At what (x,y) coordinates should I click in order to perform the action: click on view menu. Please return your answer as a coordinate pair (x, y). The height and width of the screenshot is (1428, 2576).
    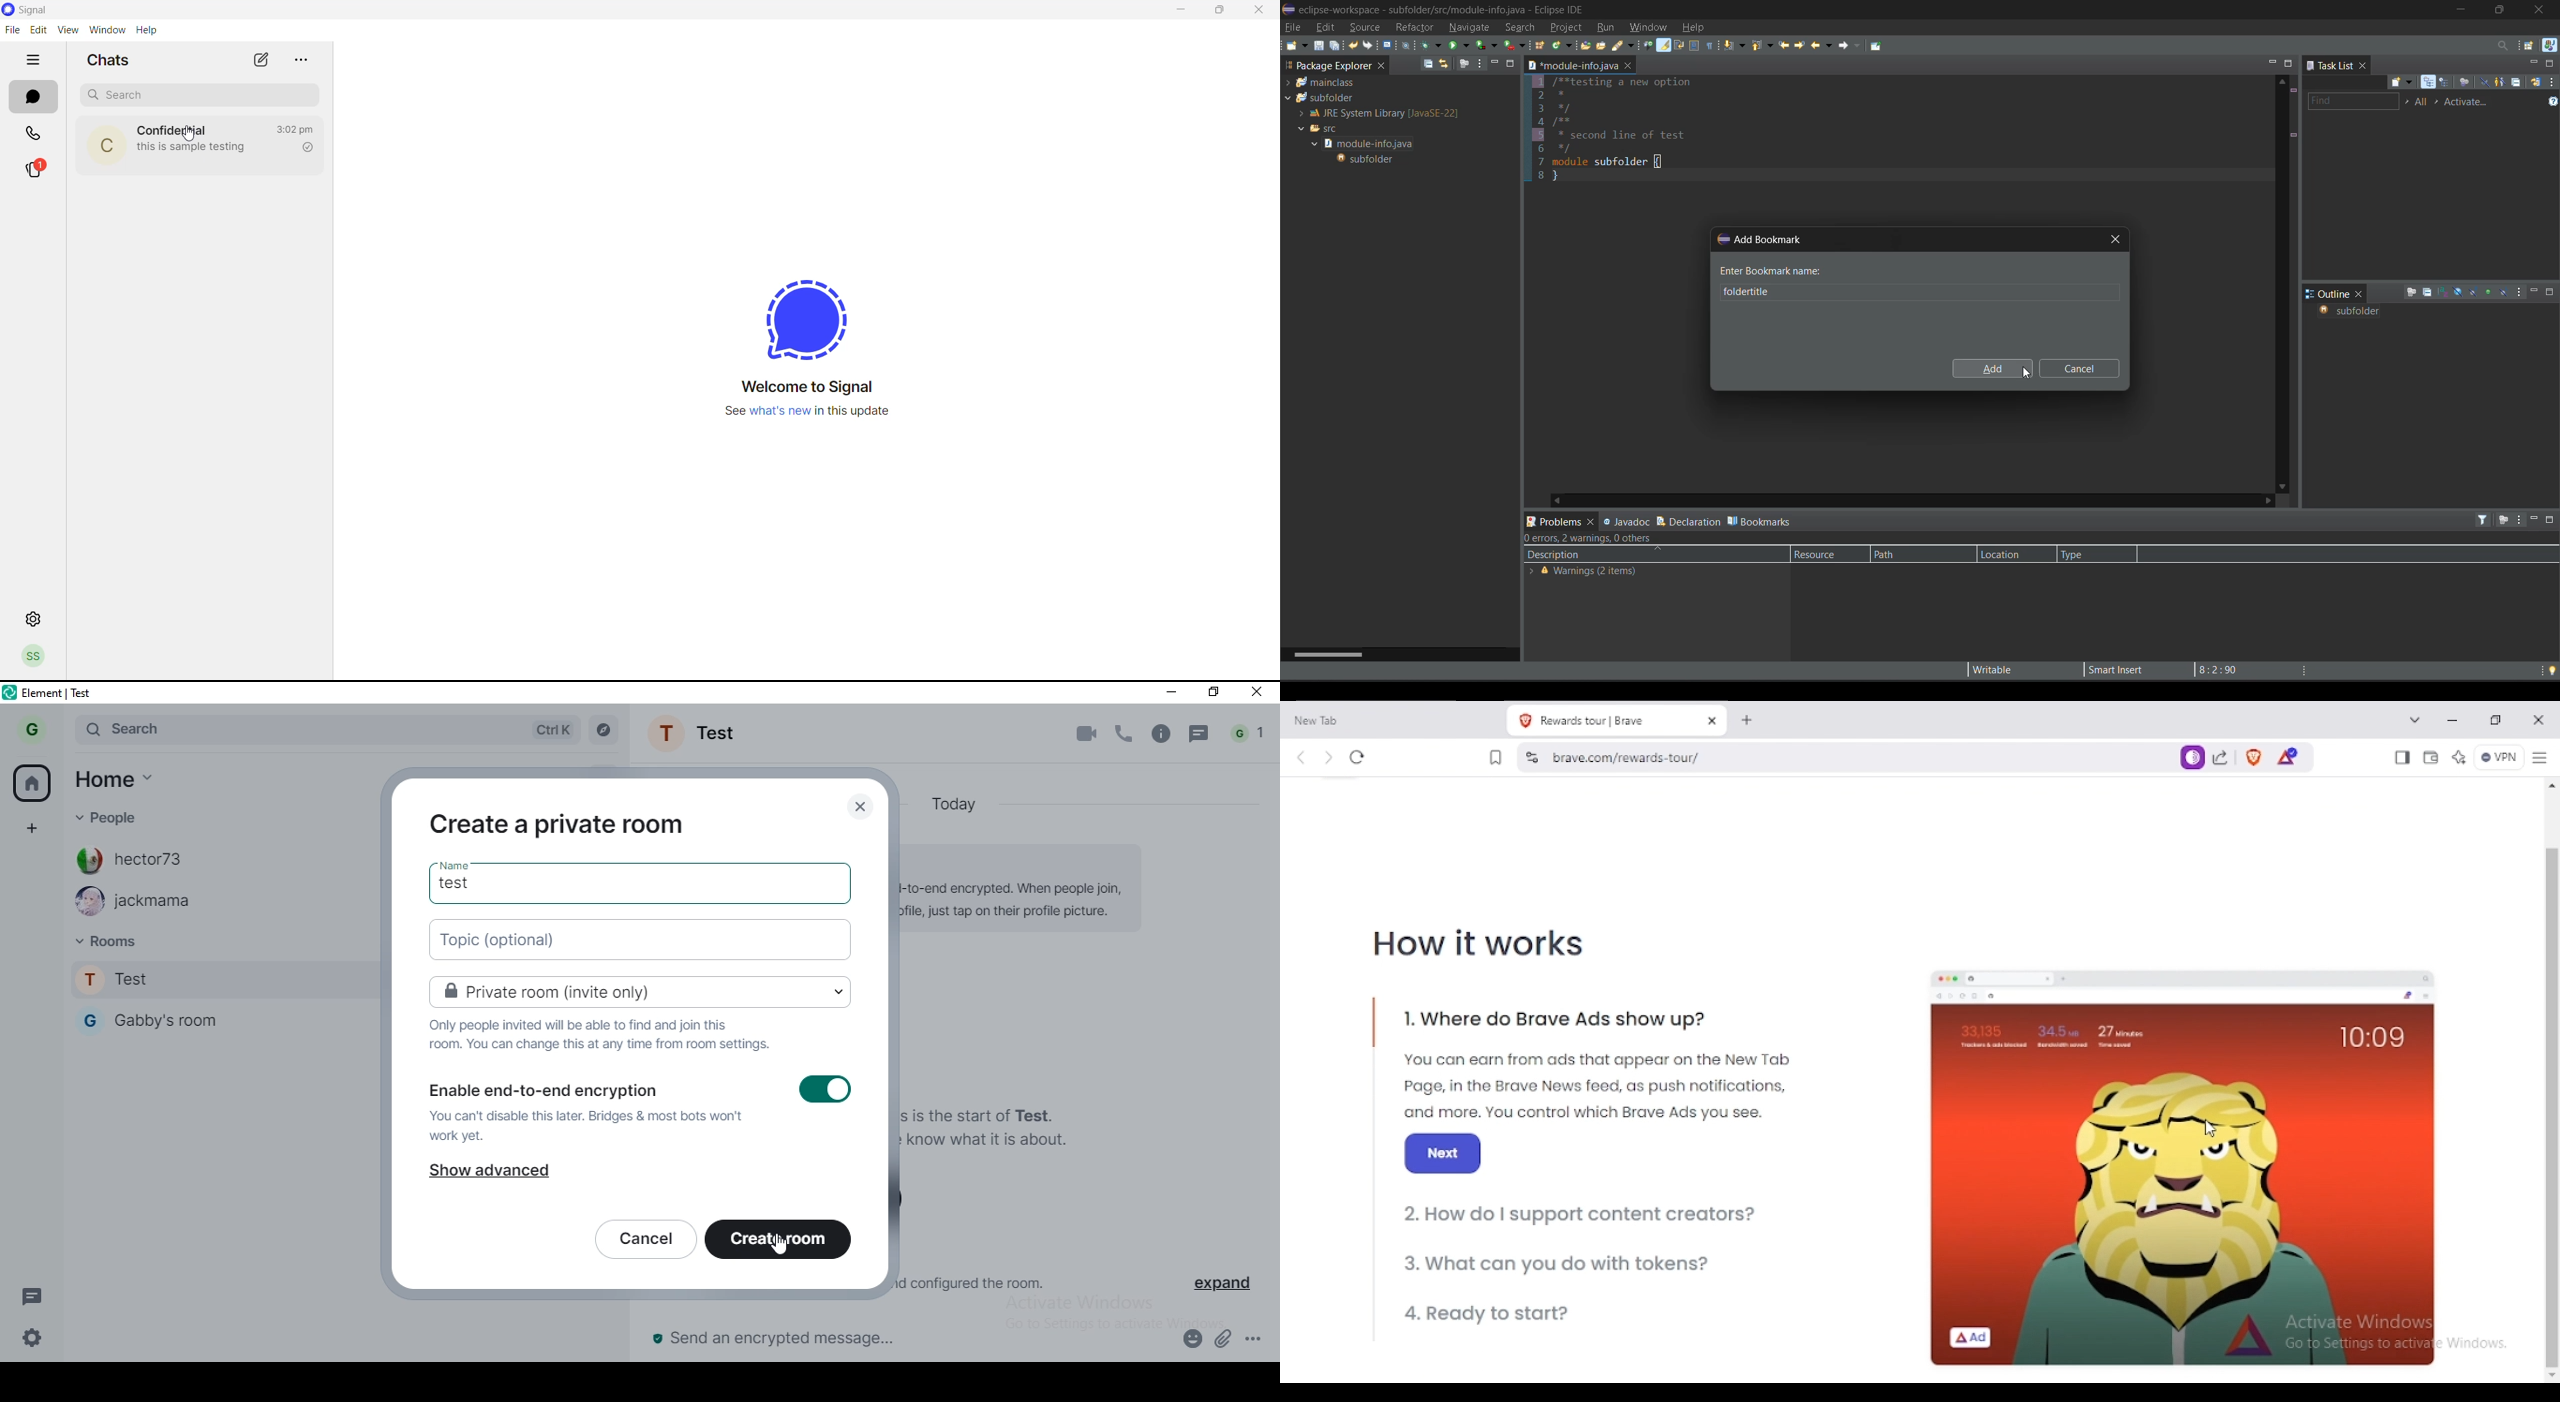
    Looking at the image, I should click on (2519, 521).